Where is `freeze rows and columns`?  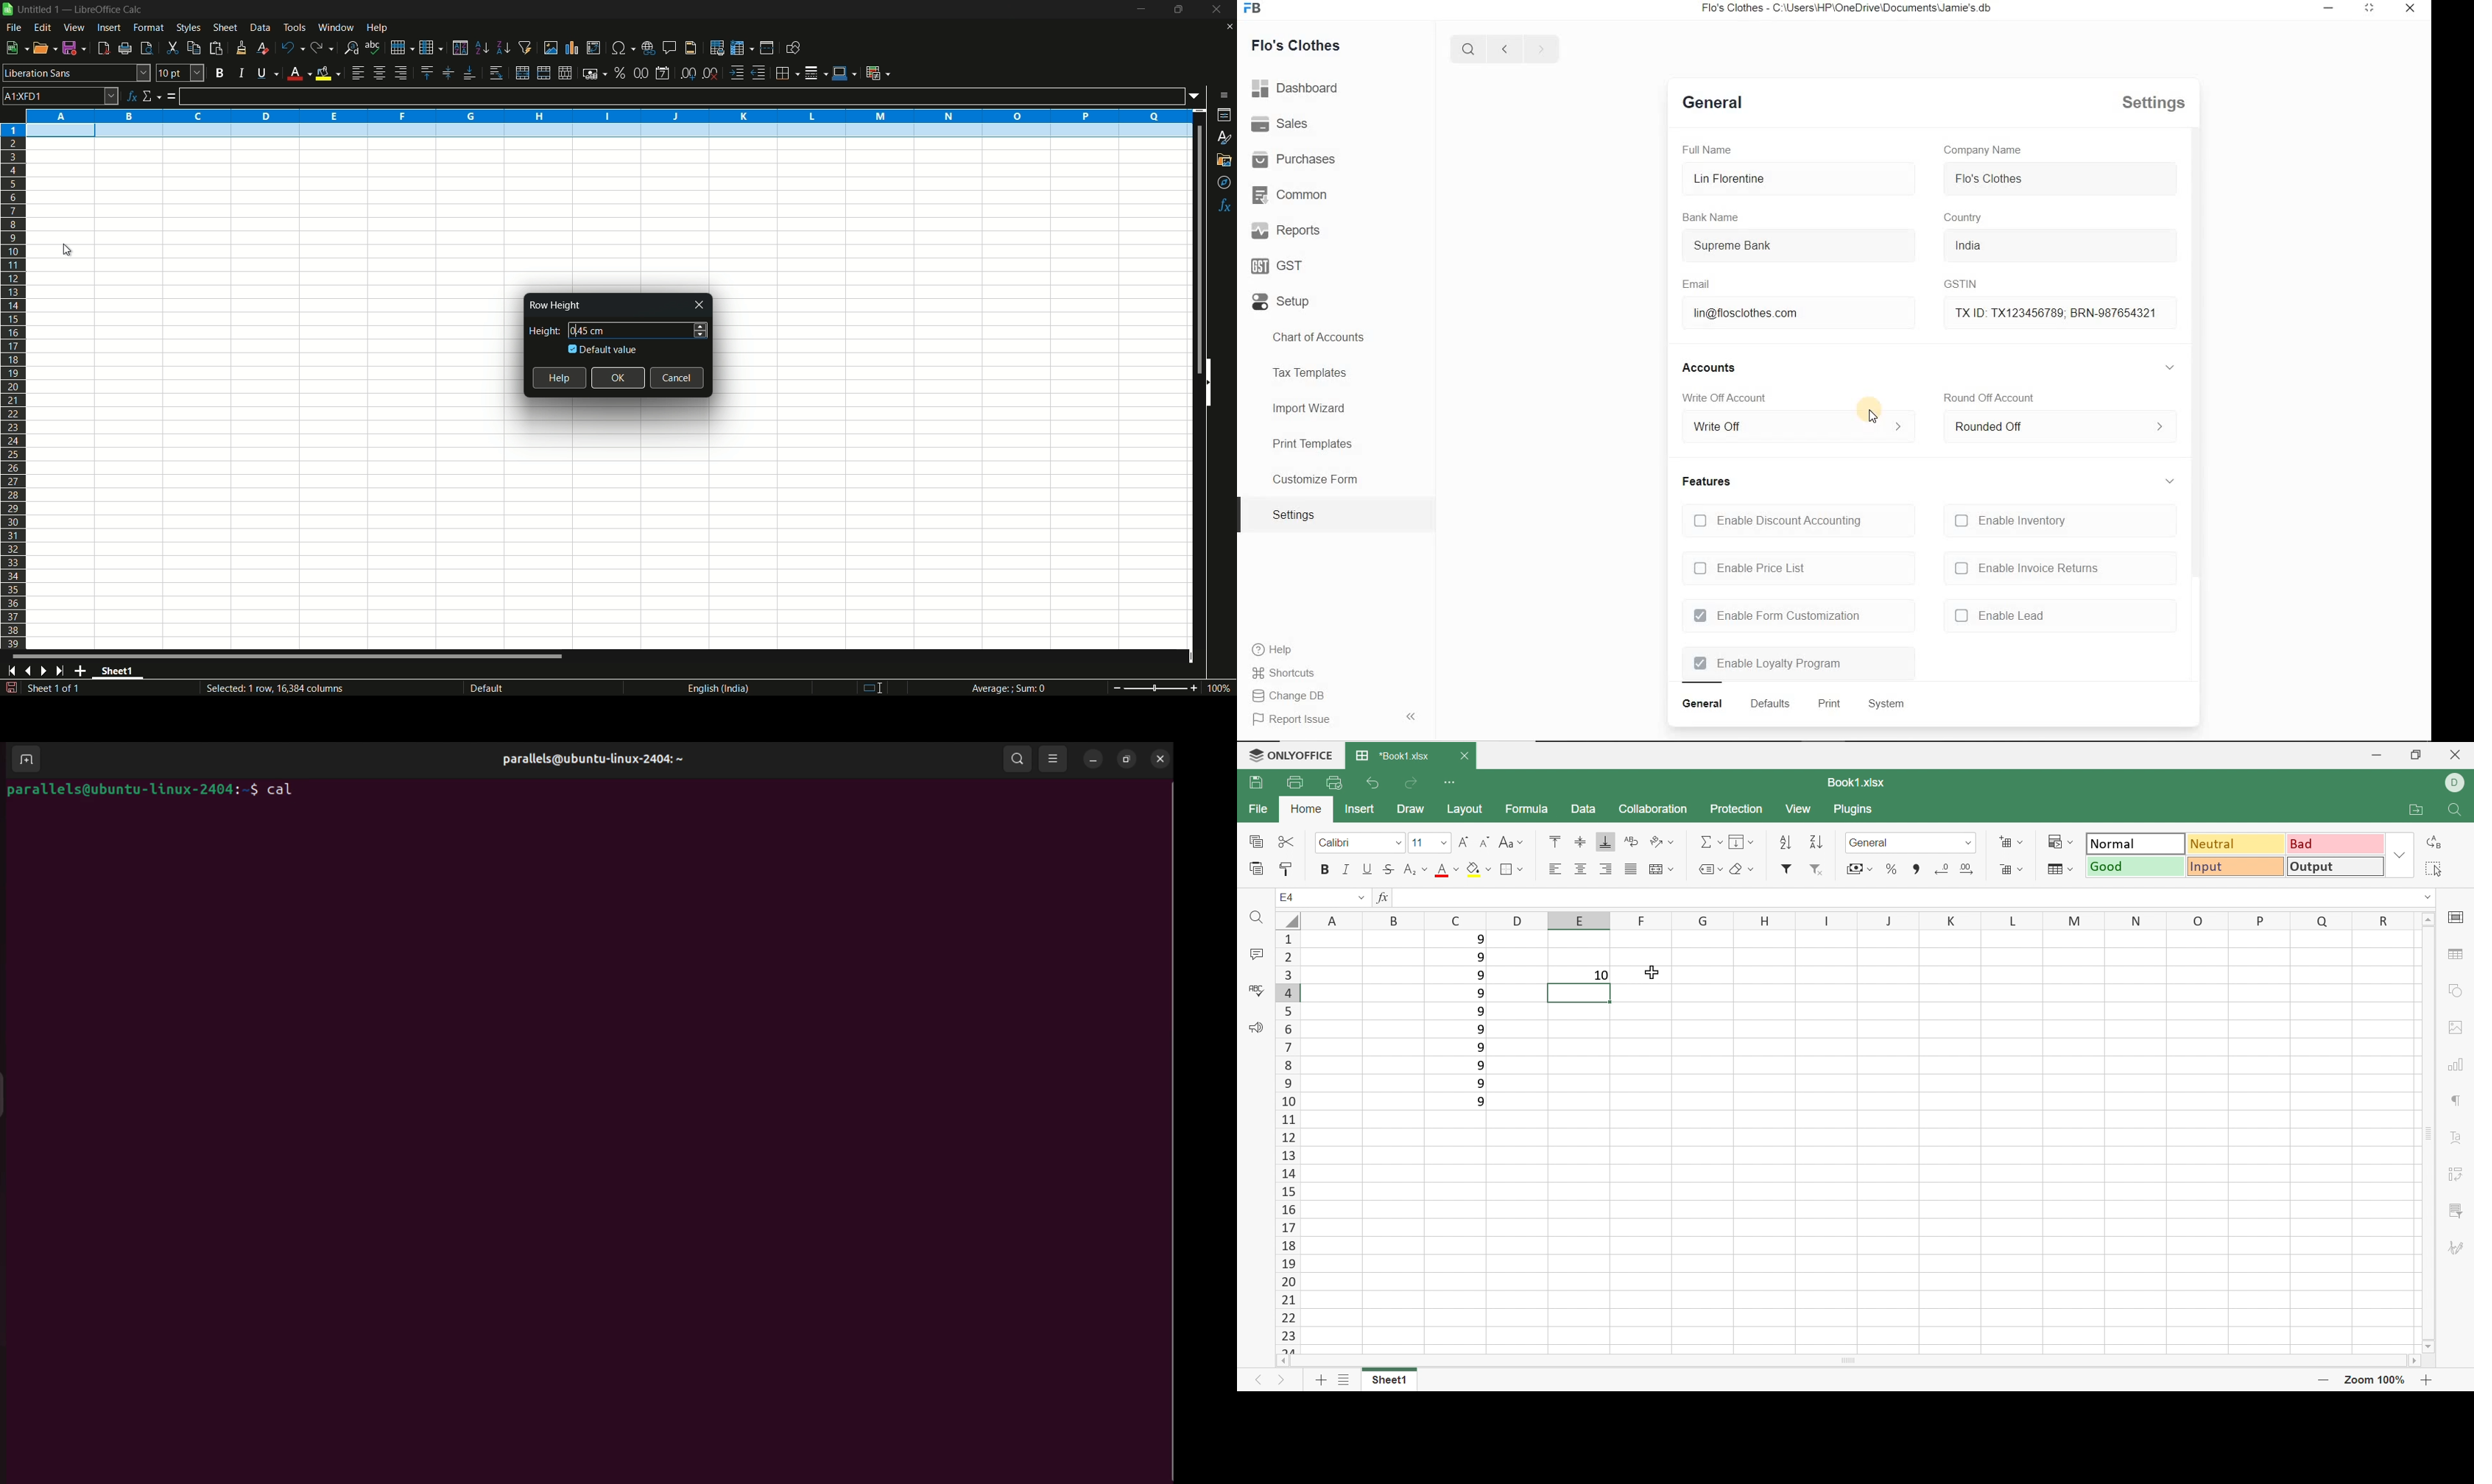 freeze rows and columns is located at coordinates (741, 48).